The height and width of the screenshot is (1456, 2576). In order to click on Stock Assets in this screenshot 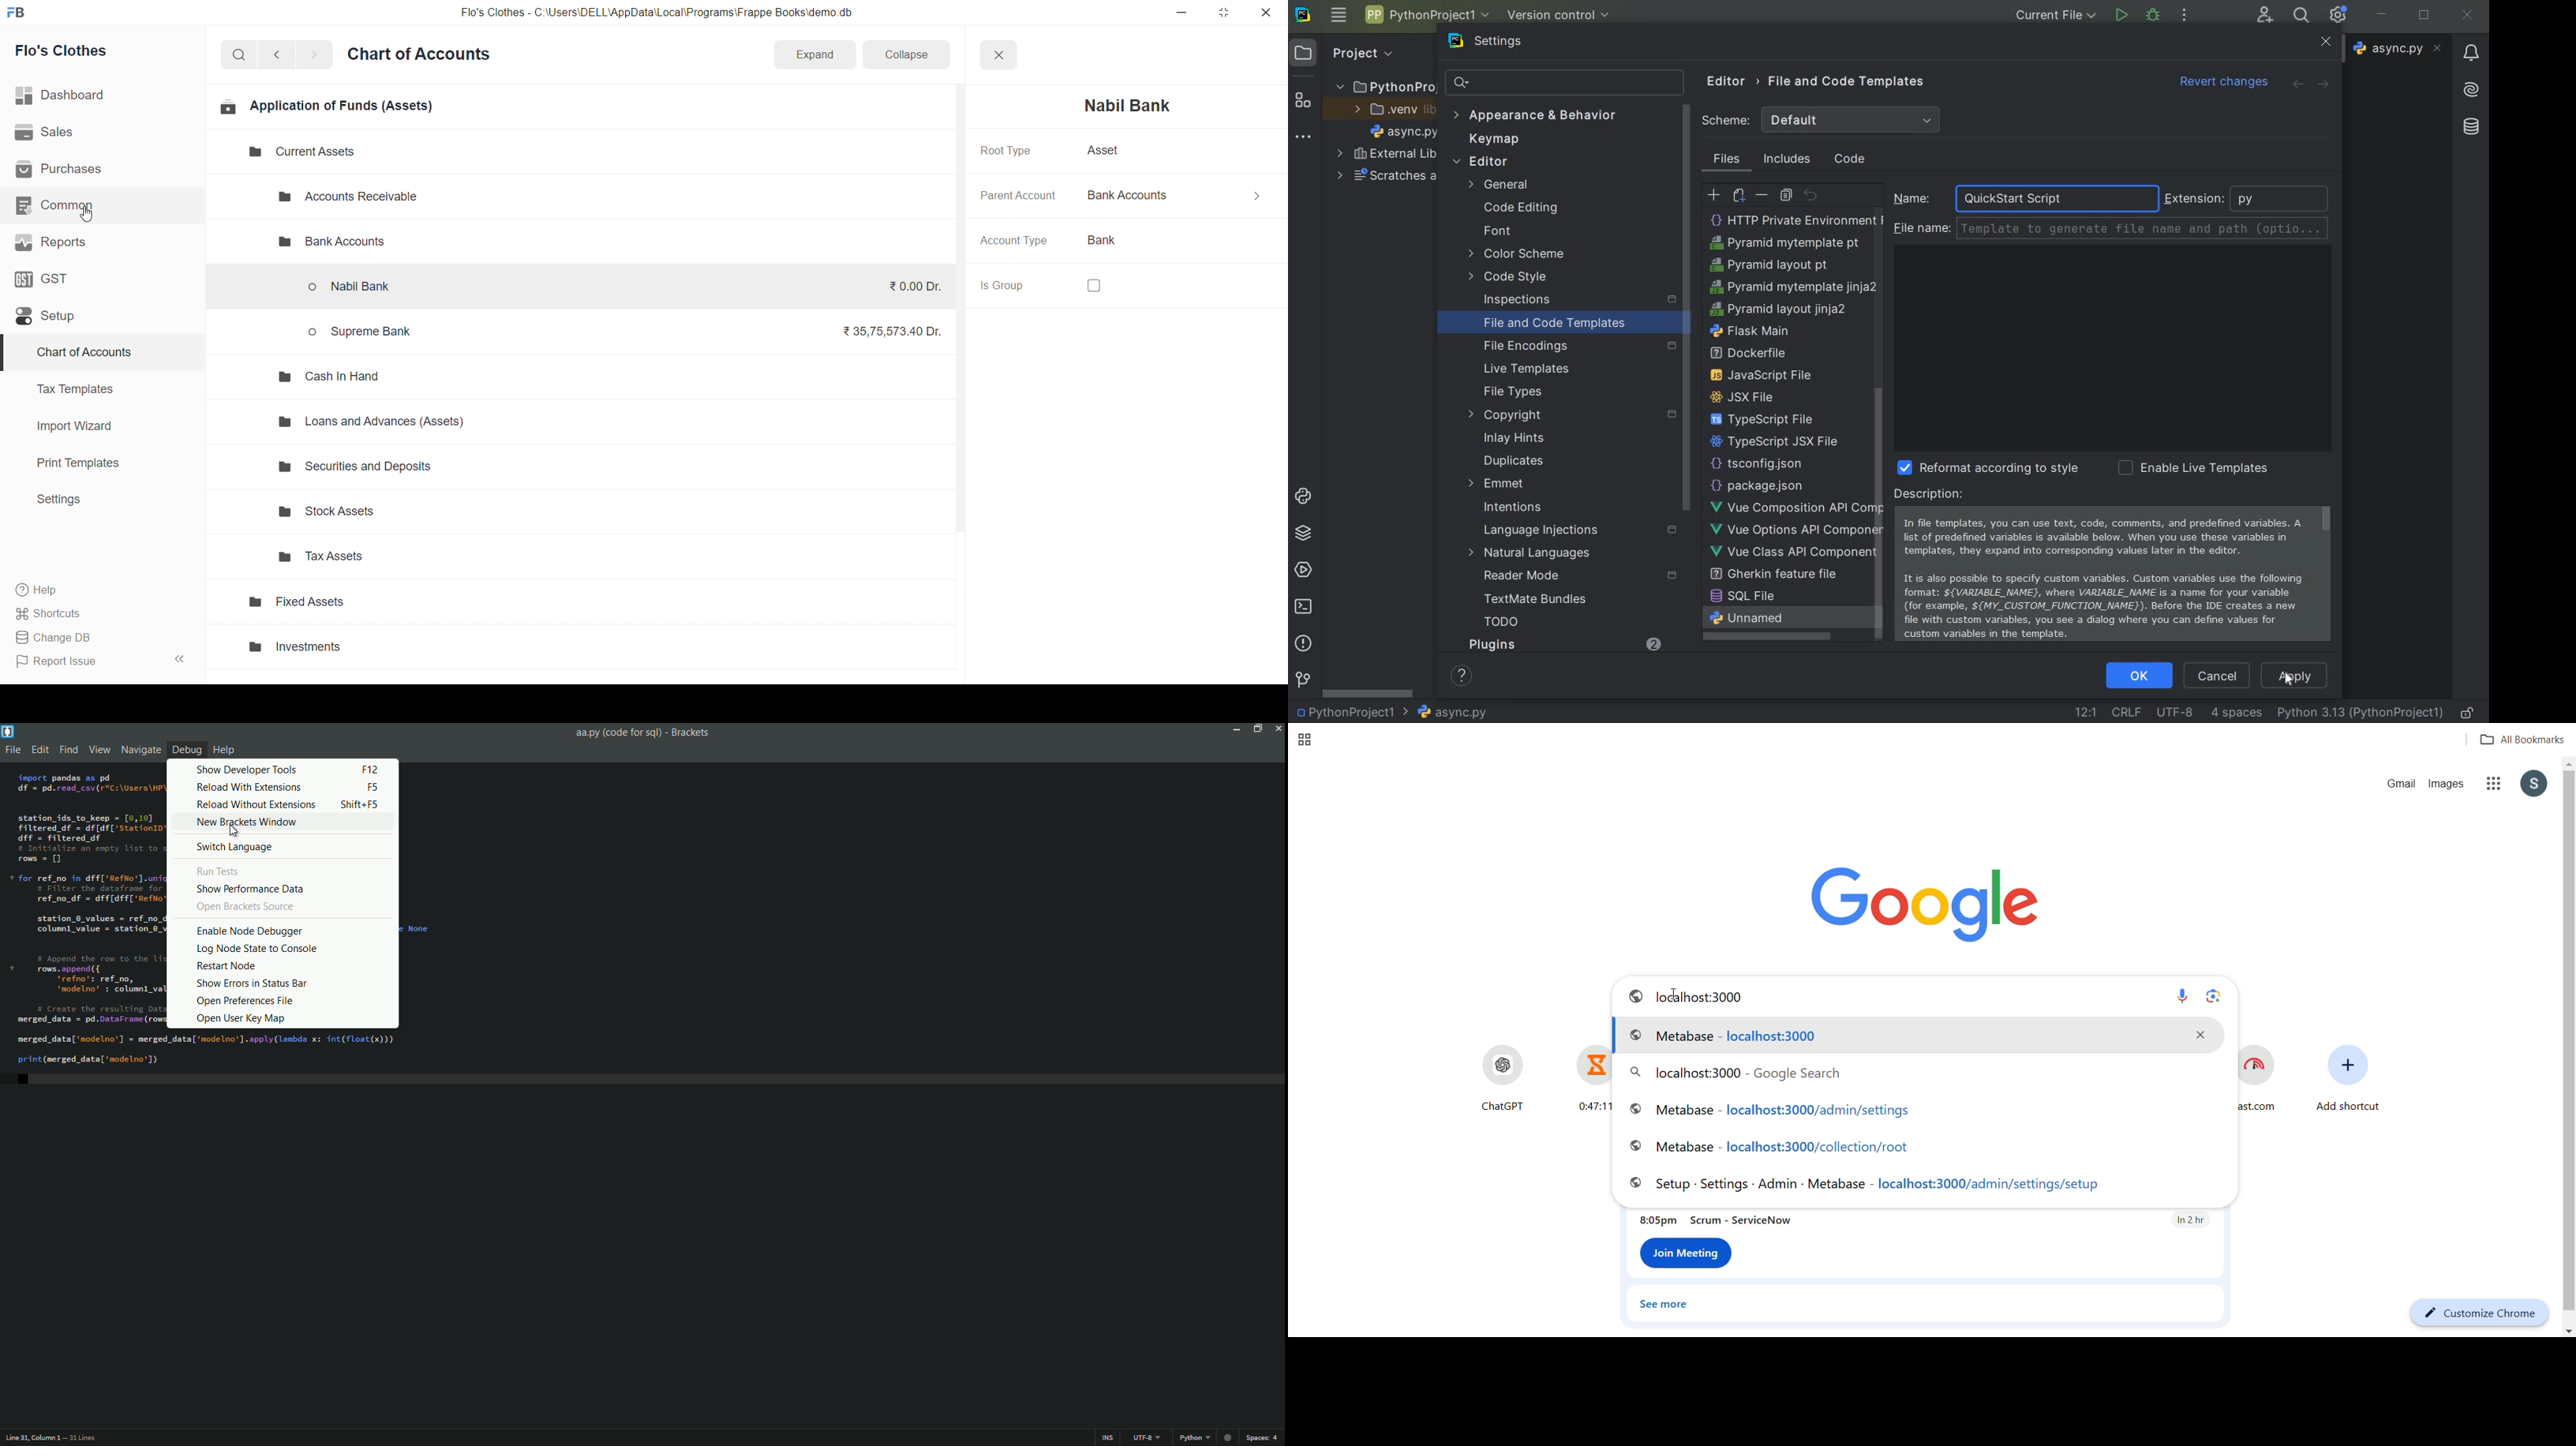, I will do `click(384, 512)`.